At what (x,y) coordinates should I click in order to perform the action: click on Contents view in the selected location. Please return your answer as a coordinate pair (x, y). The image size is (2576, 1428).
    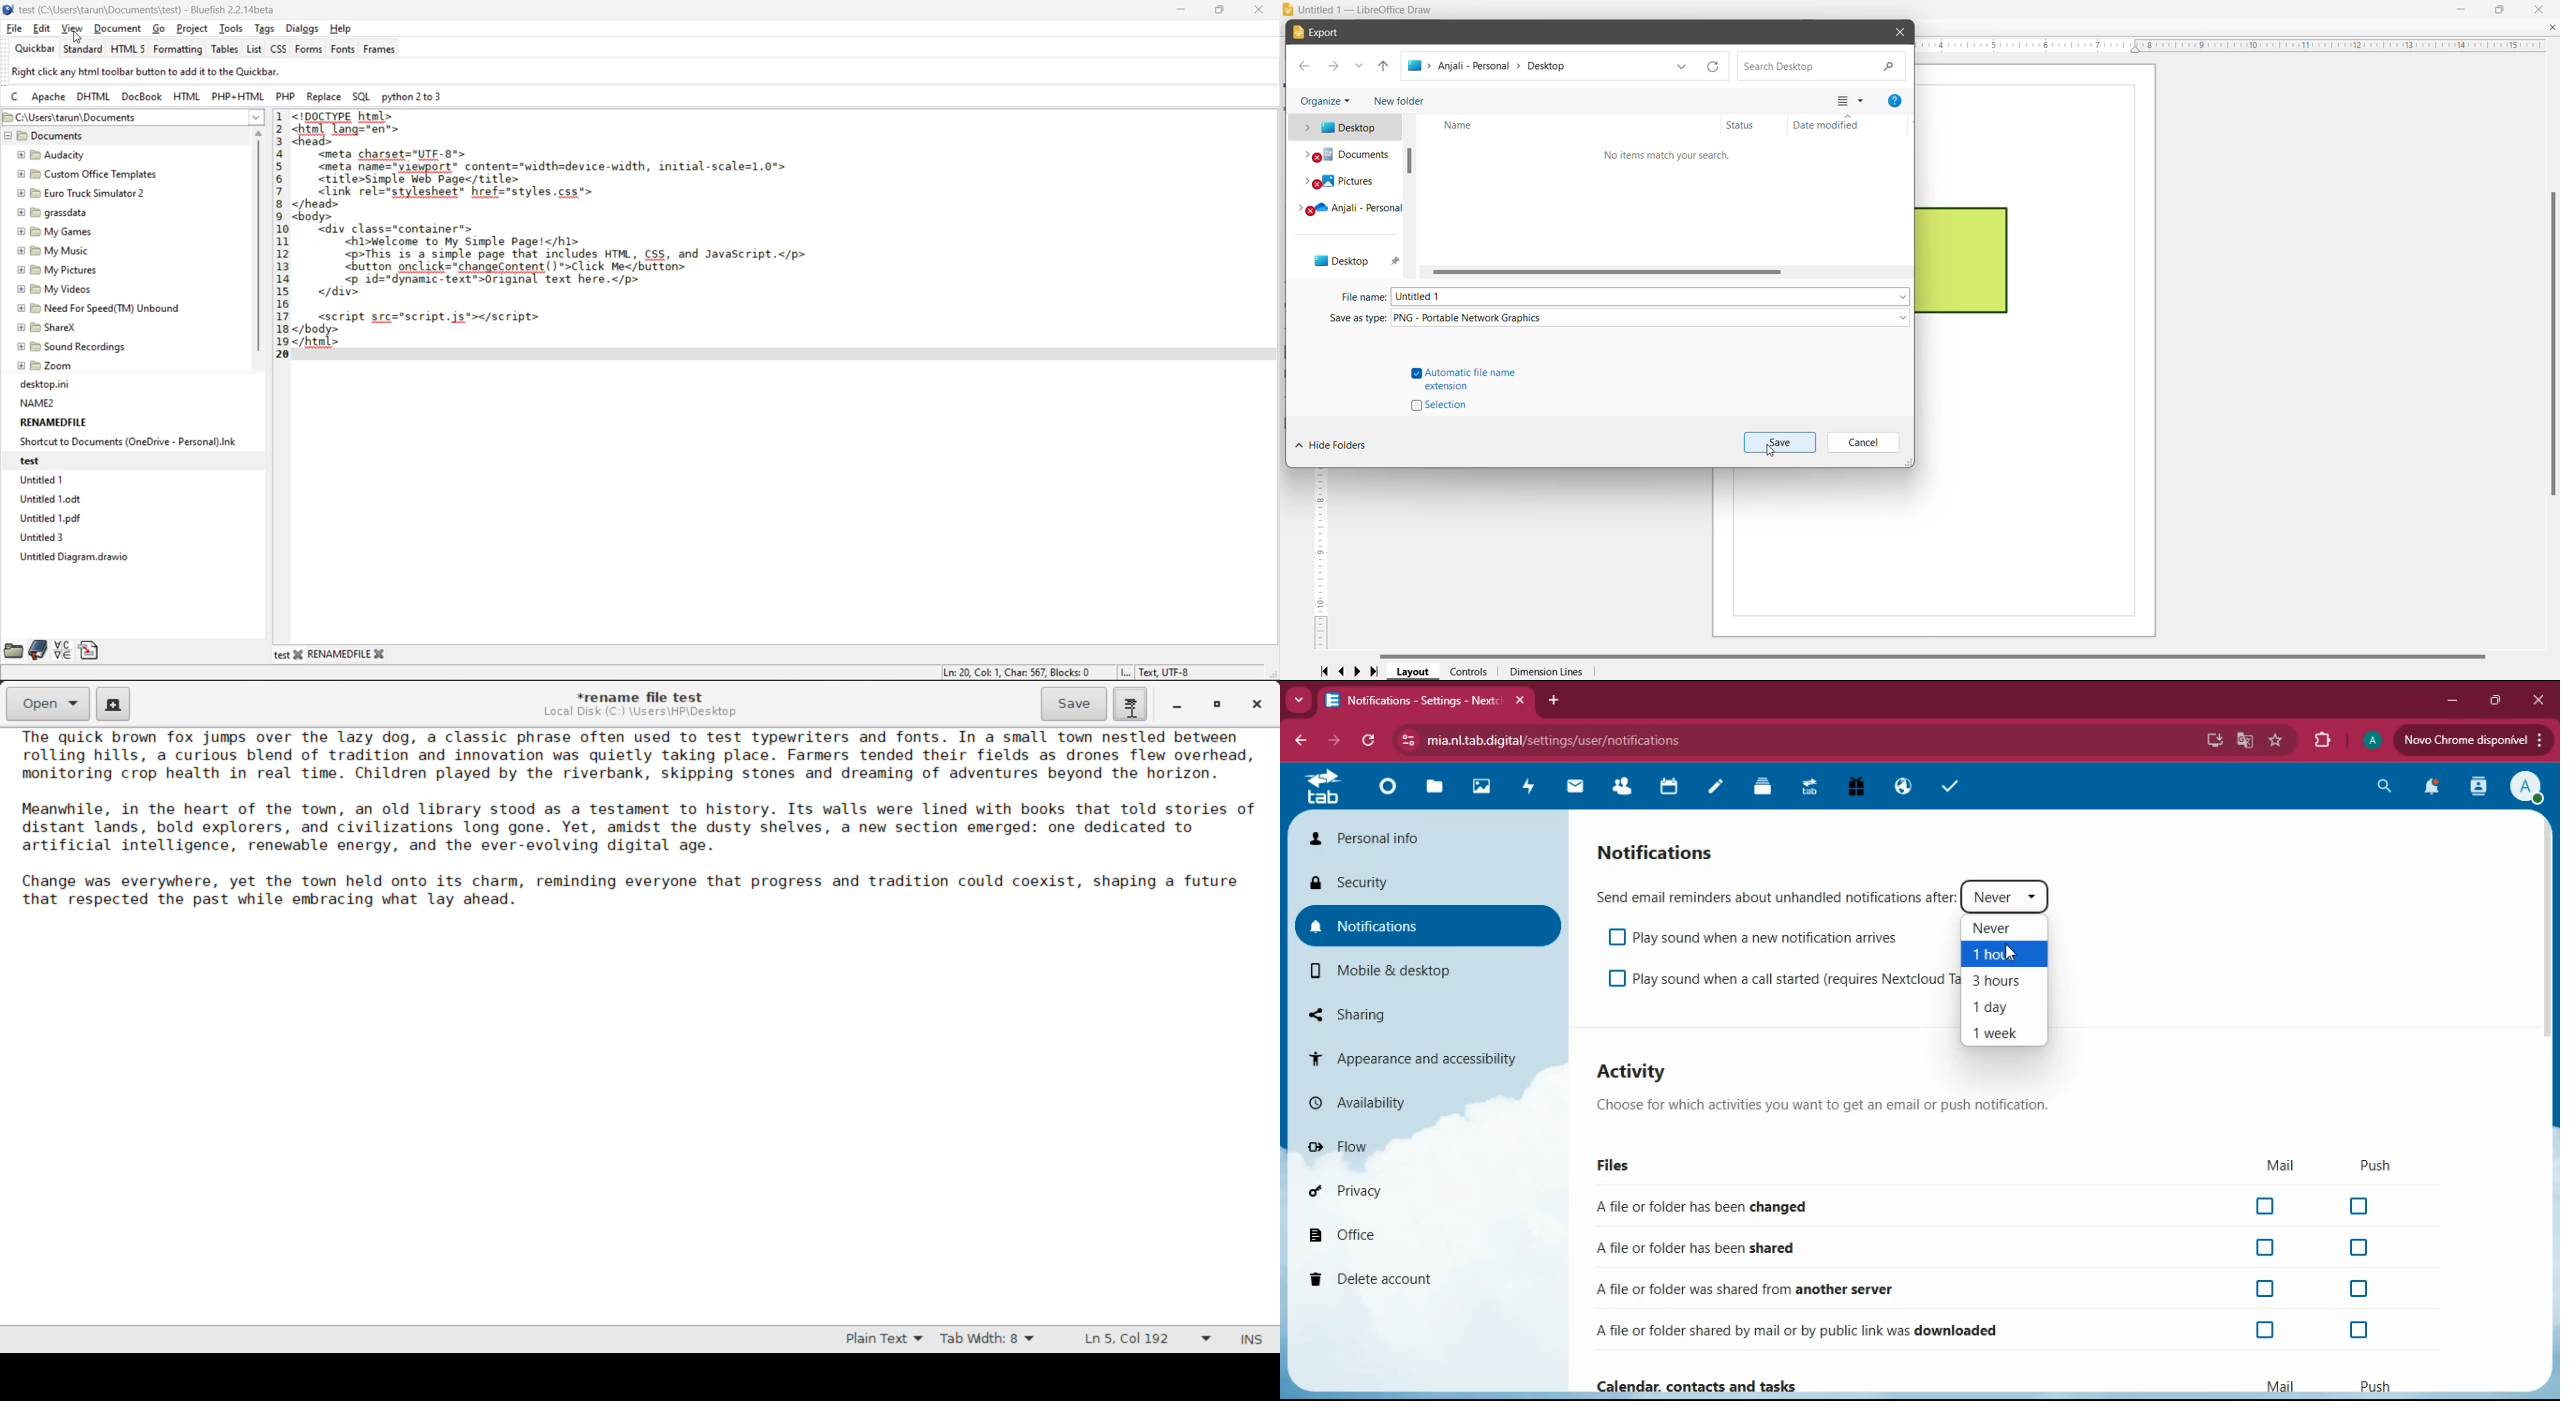
    Looking at the image, I should click on (1670, 201).